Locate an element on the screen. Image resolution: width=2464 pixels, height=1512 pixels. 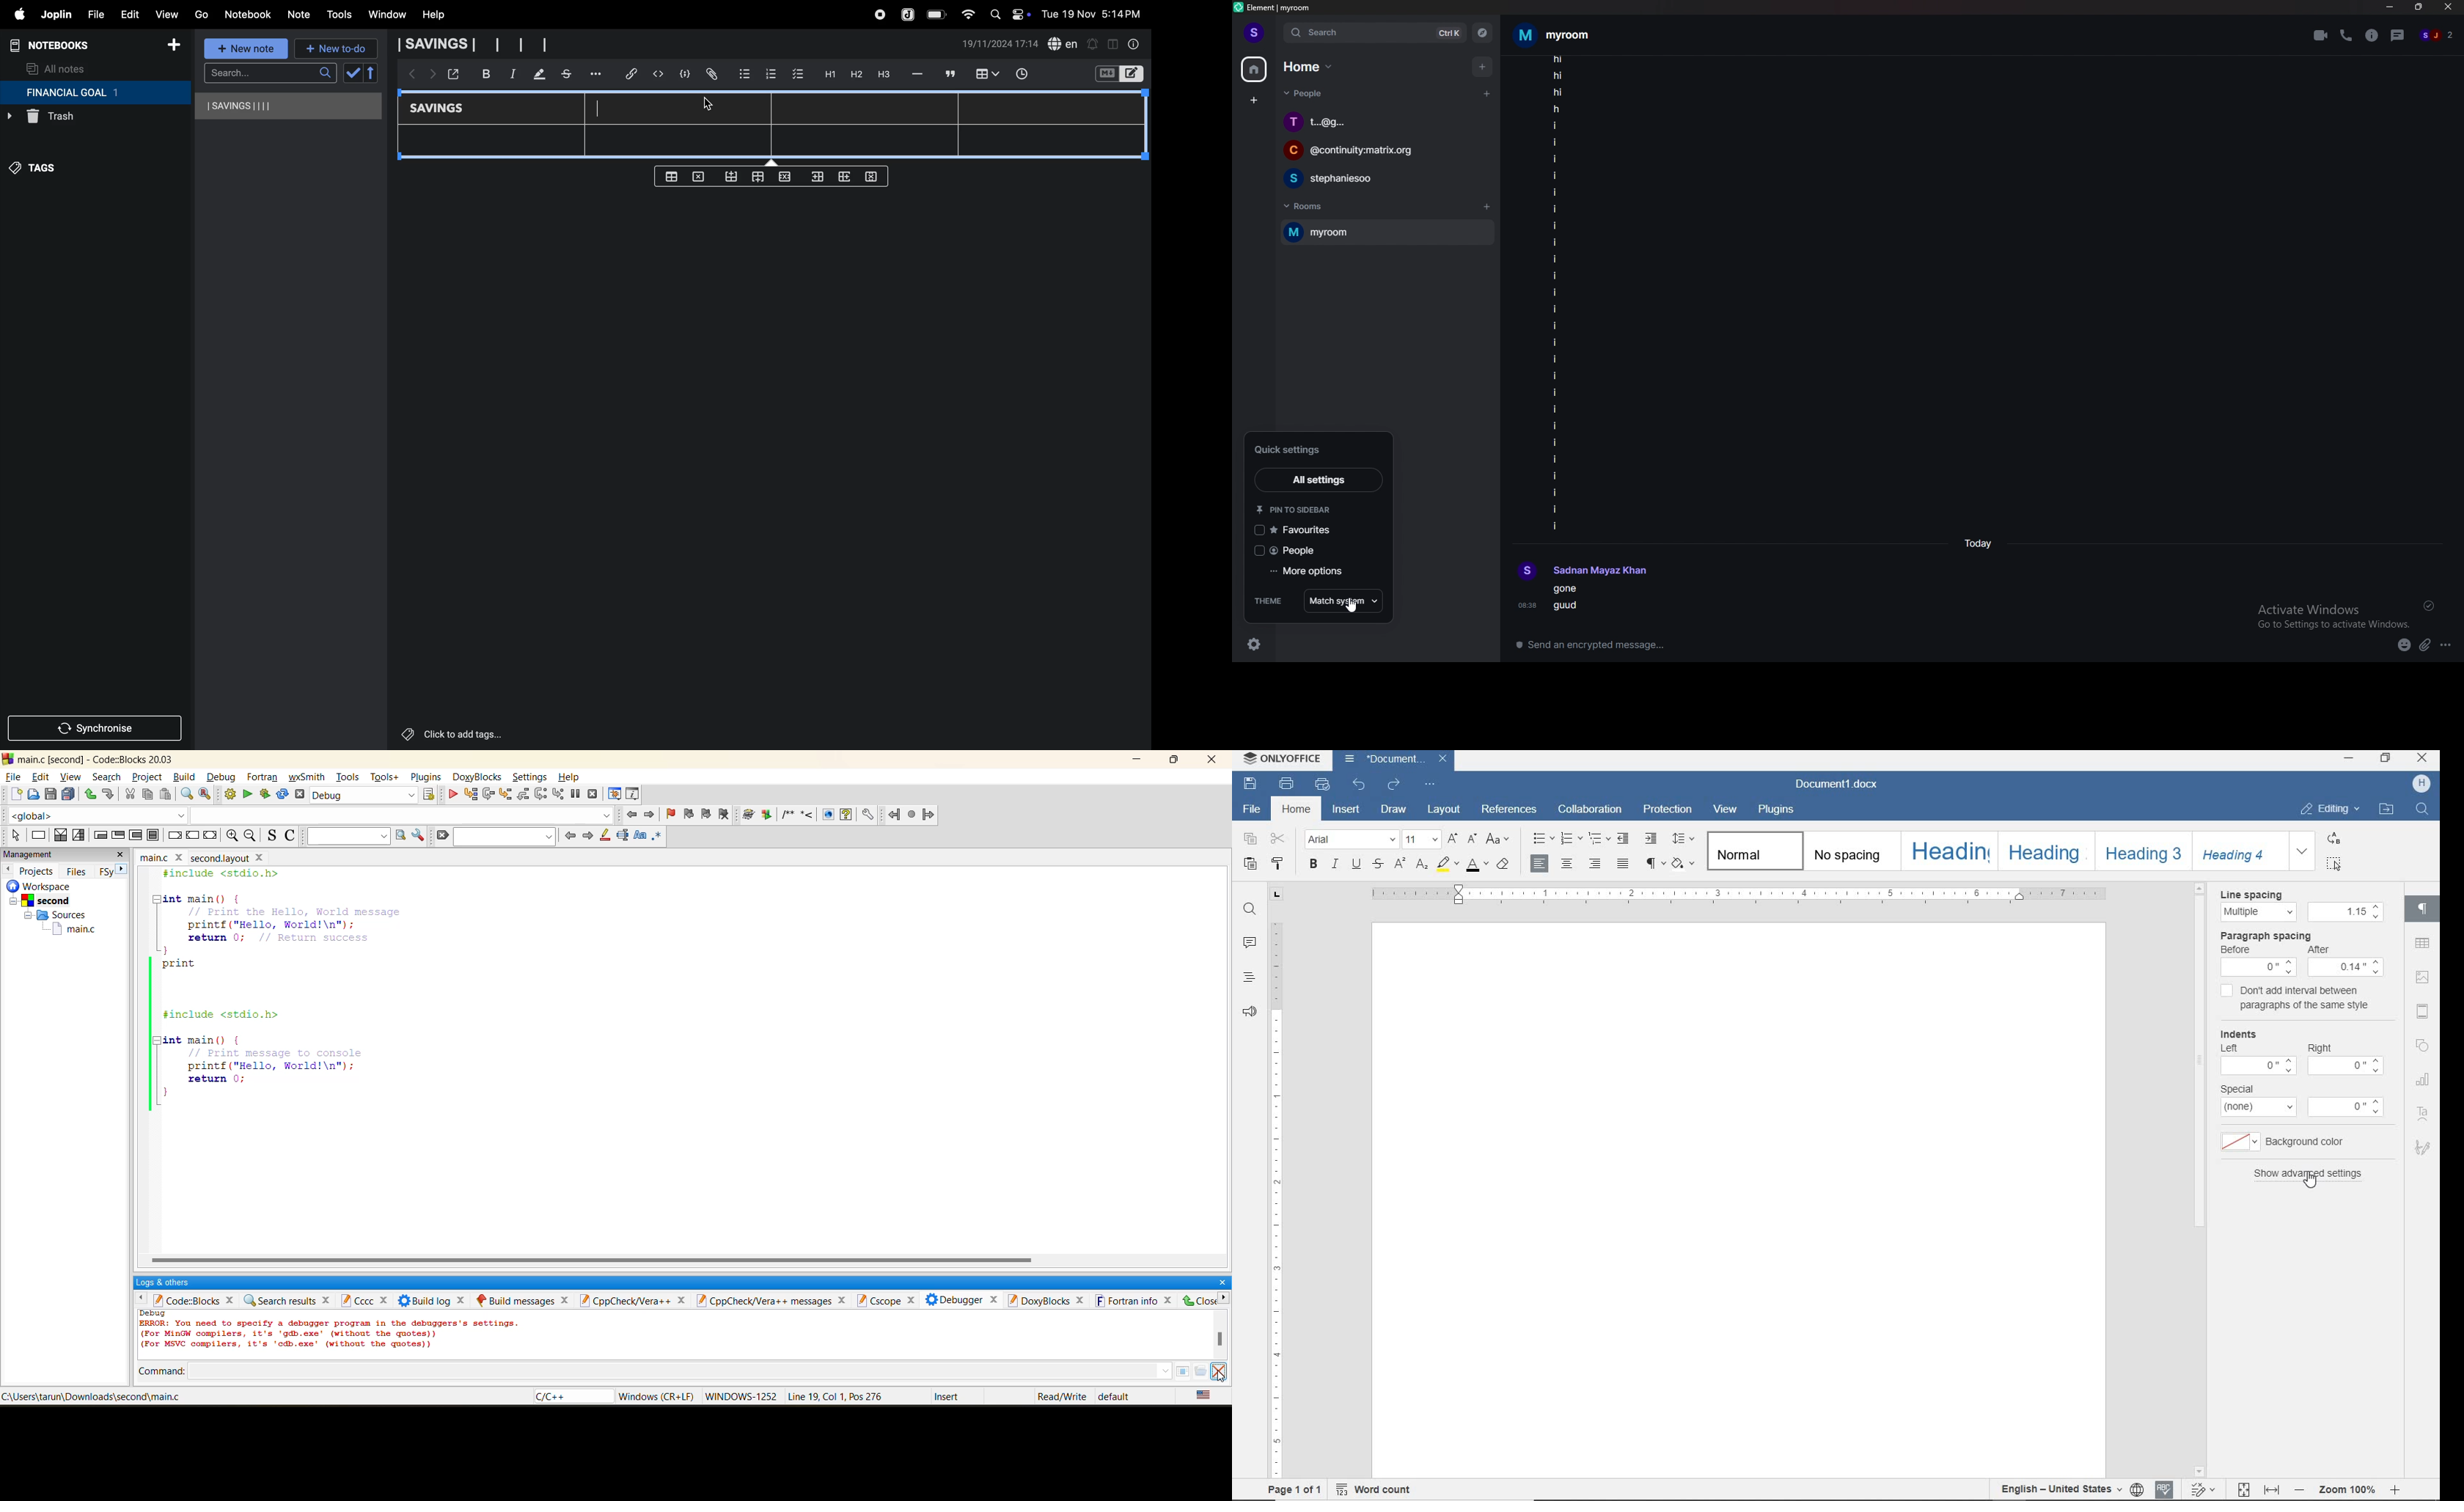
decrease indent is located at coordinates (1625, 838).